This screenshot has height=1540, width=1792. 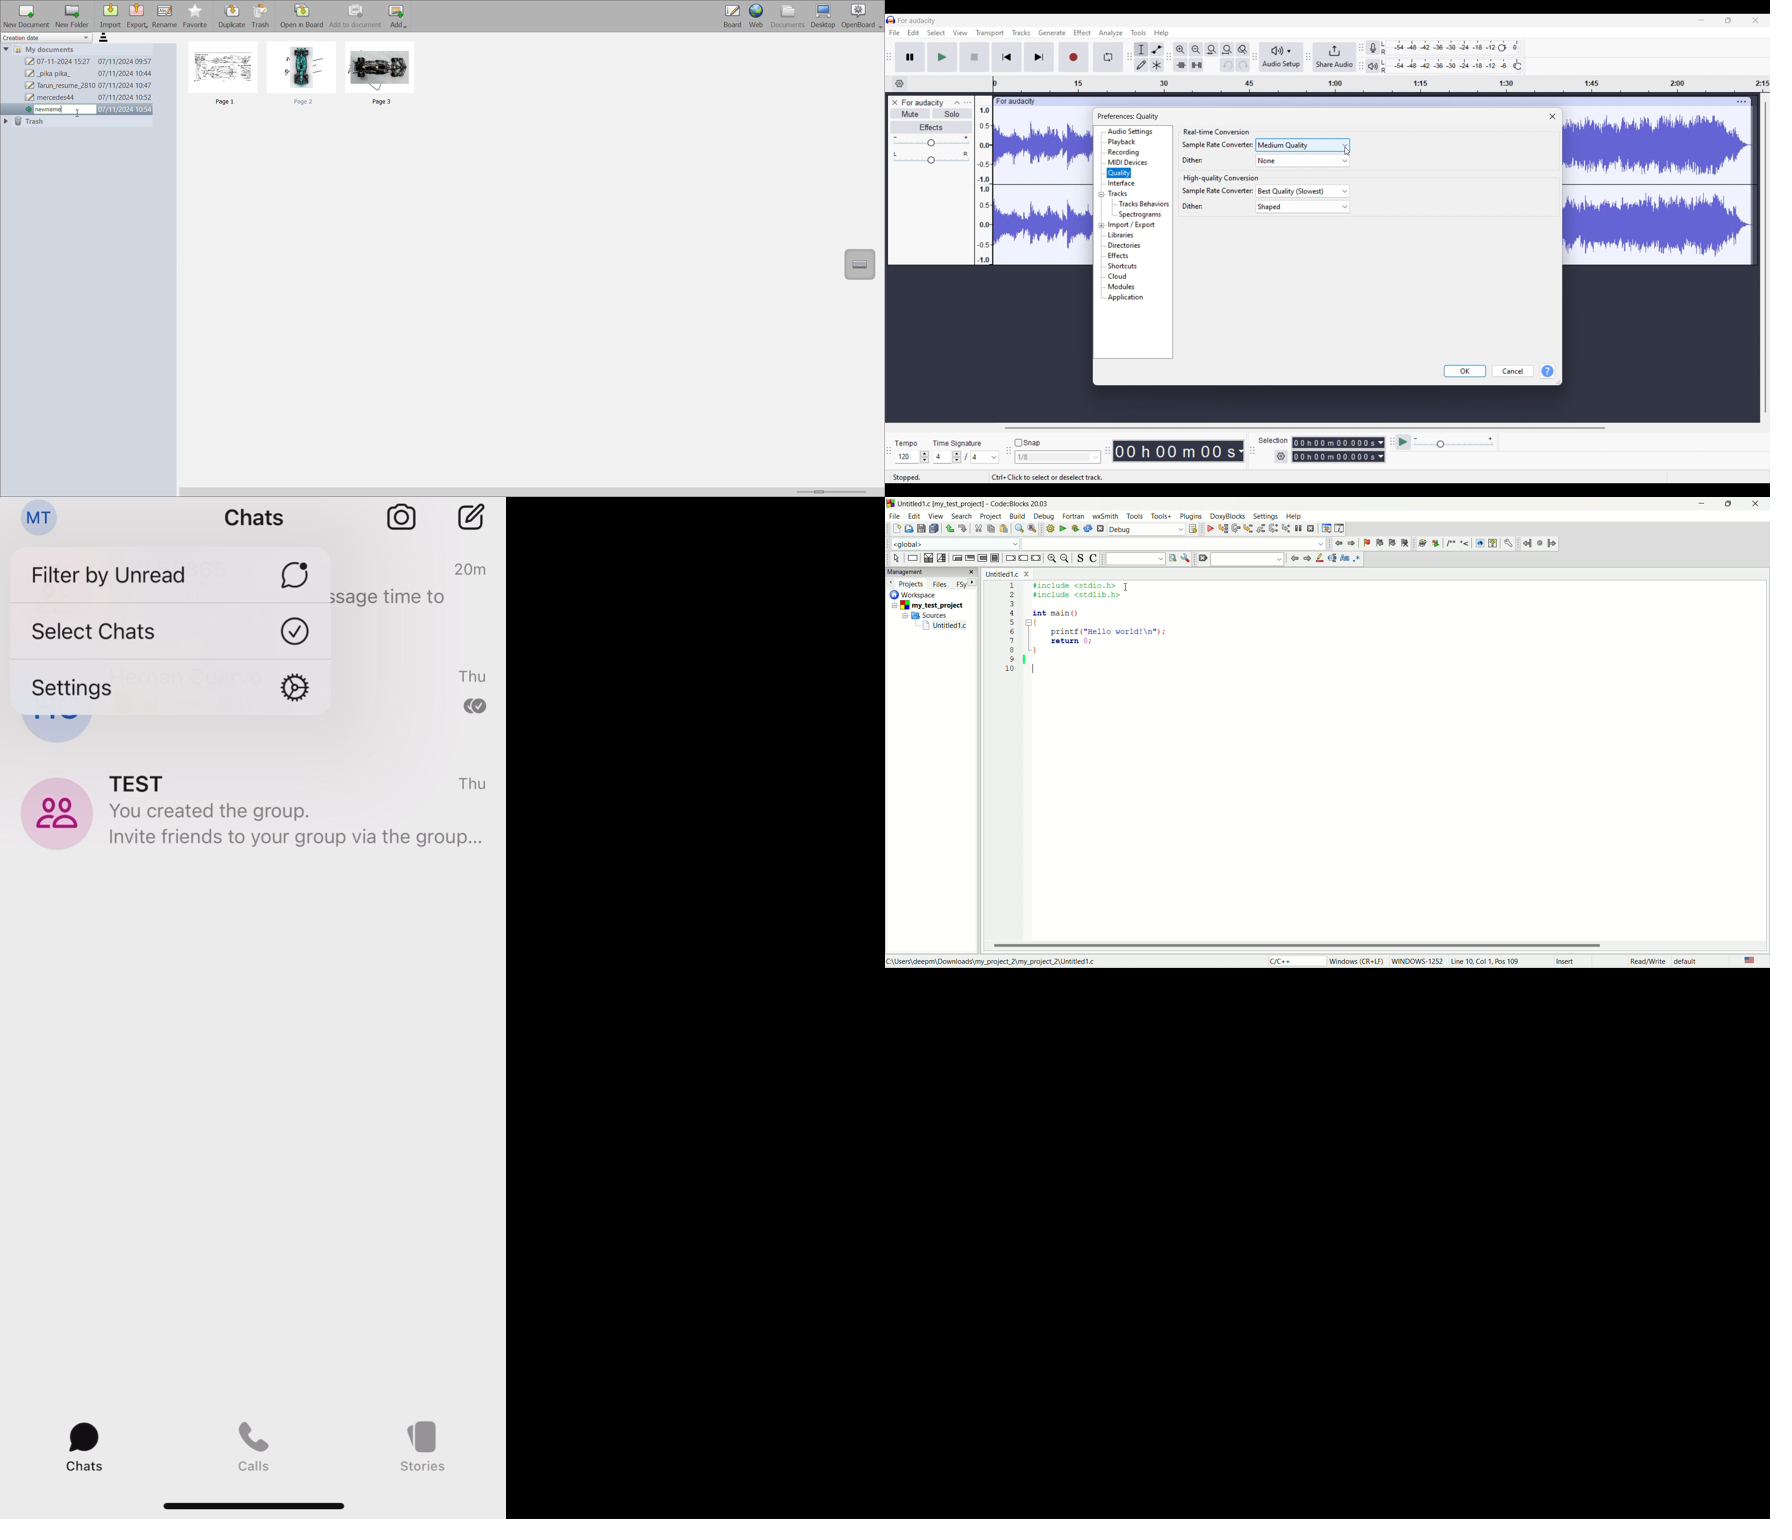 What do you see at coordinates (1111, 33) in the screenshot?
I see `Analyze menu` at bounding box center [1111, 33].